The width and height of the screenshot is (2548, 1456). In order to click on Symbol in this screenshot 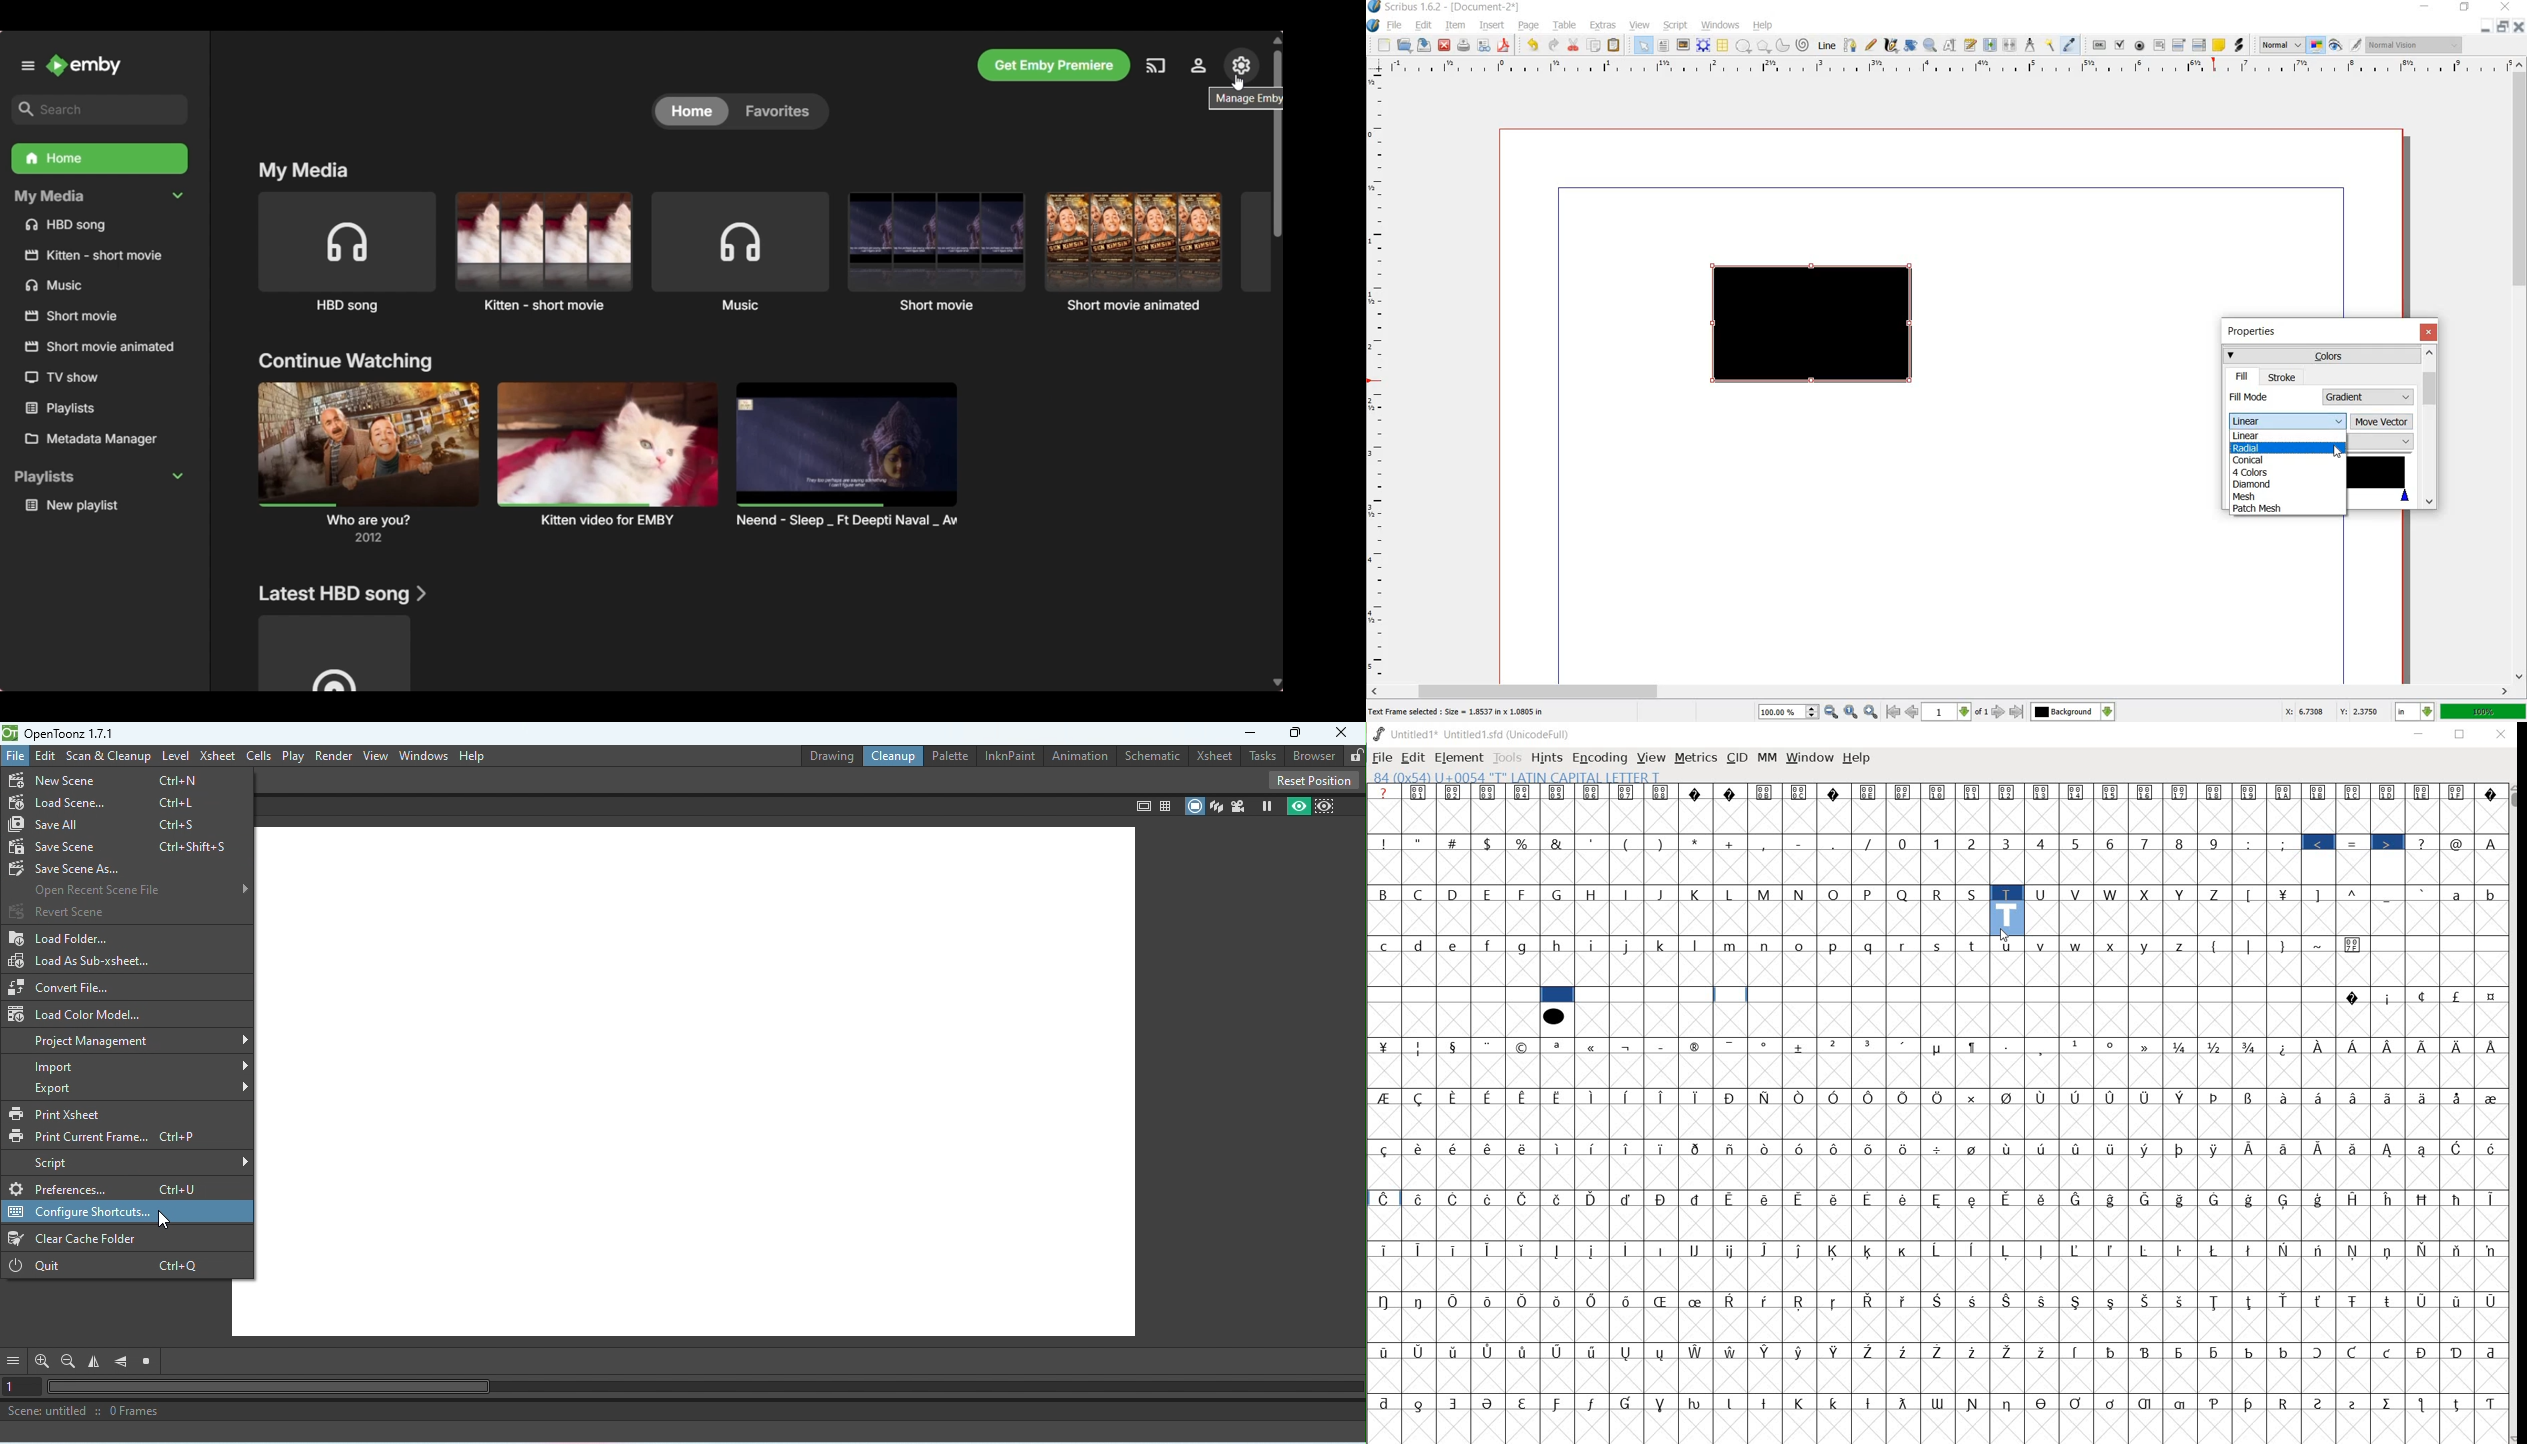, I will do `click(1420, 1404)`.